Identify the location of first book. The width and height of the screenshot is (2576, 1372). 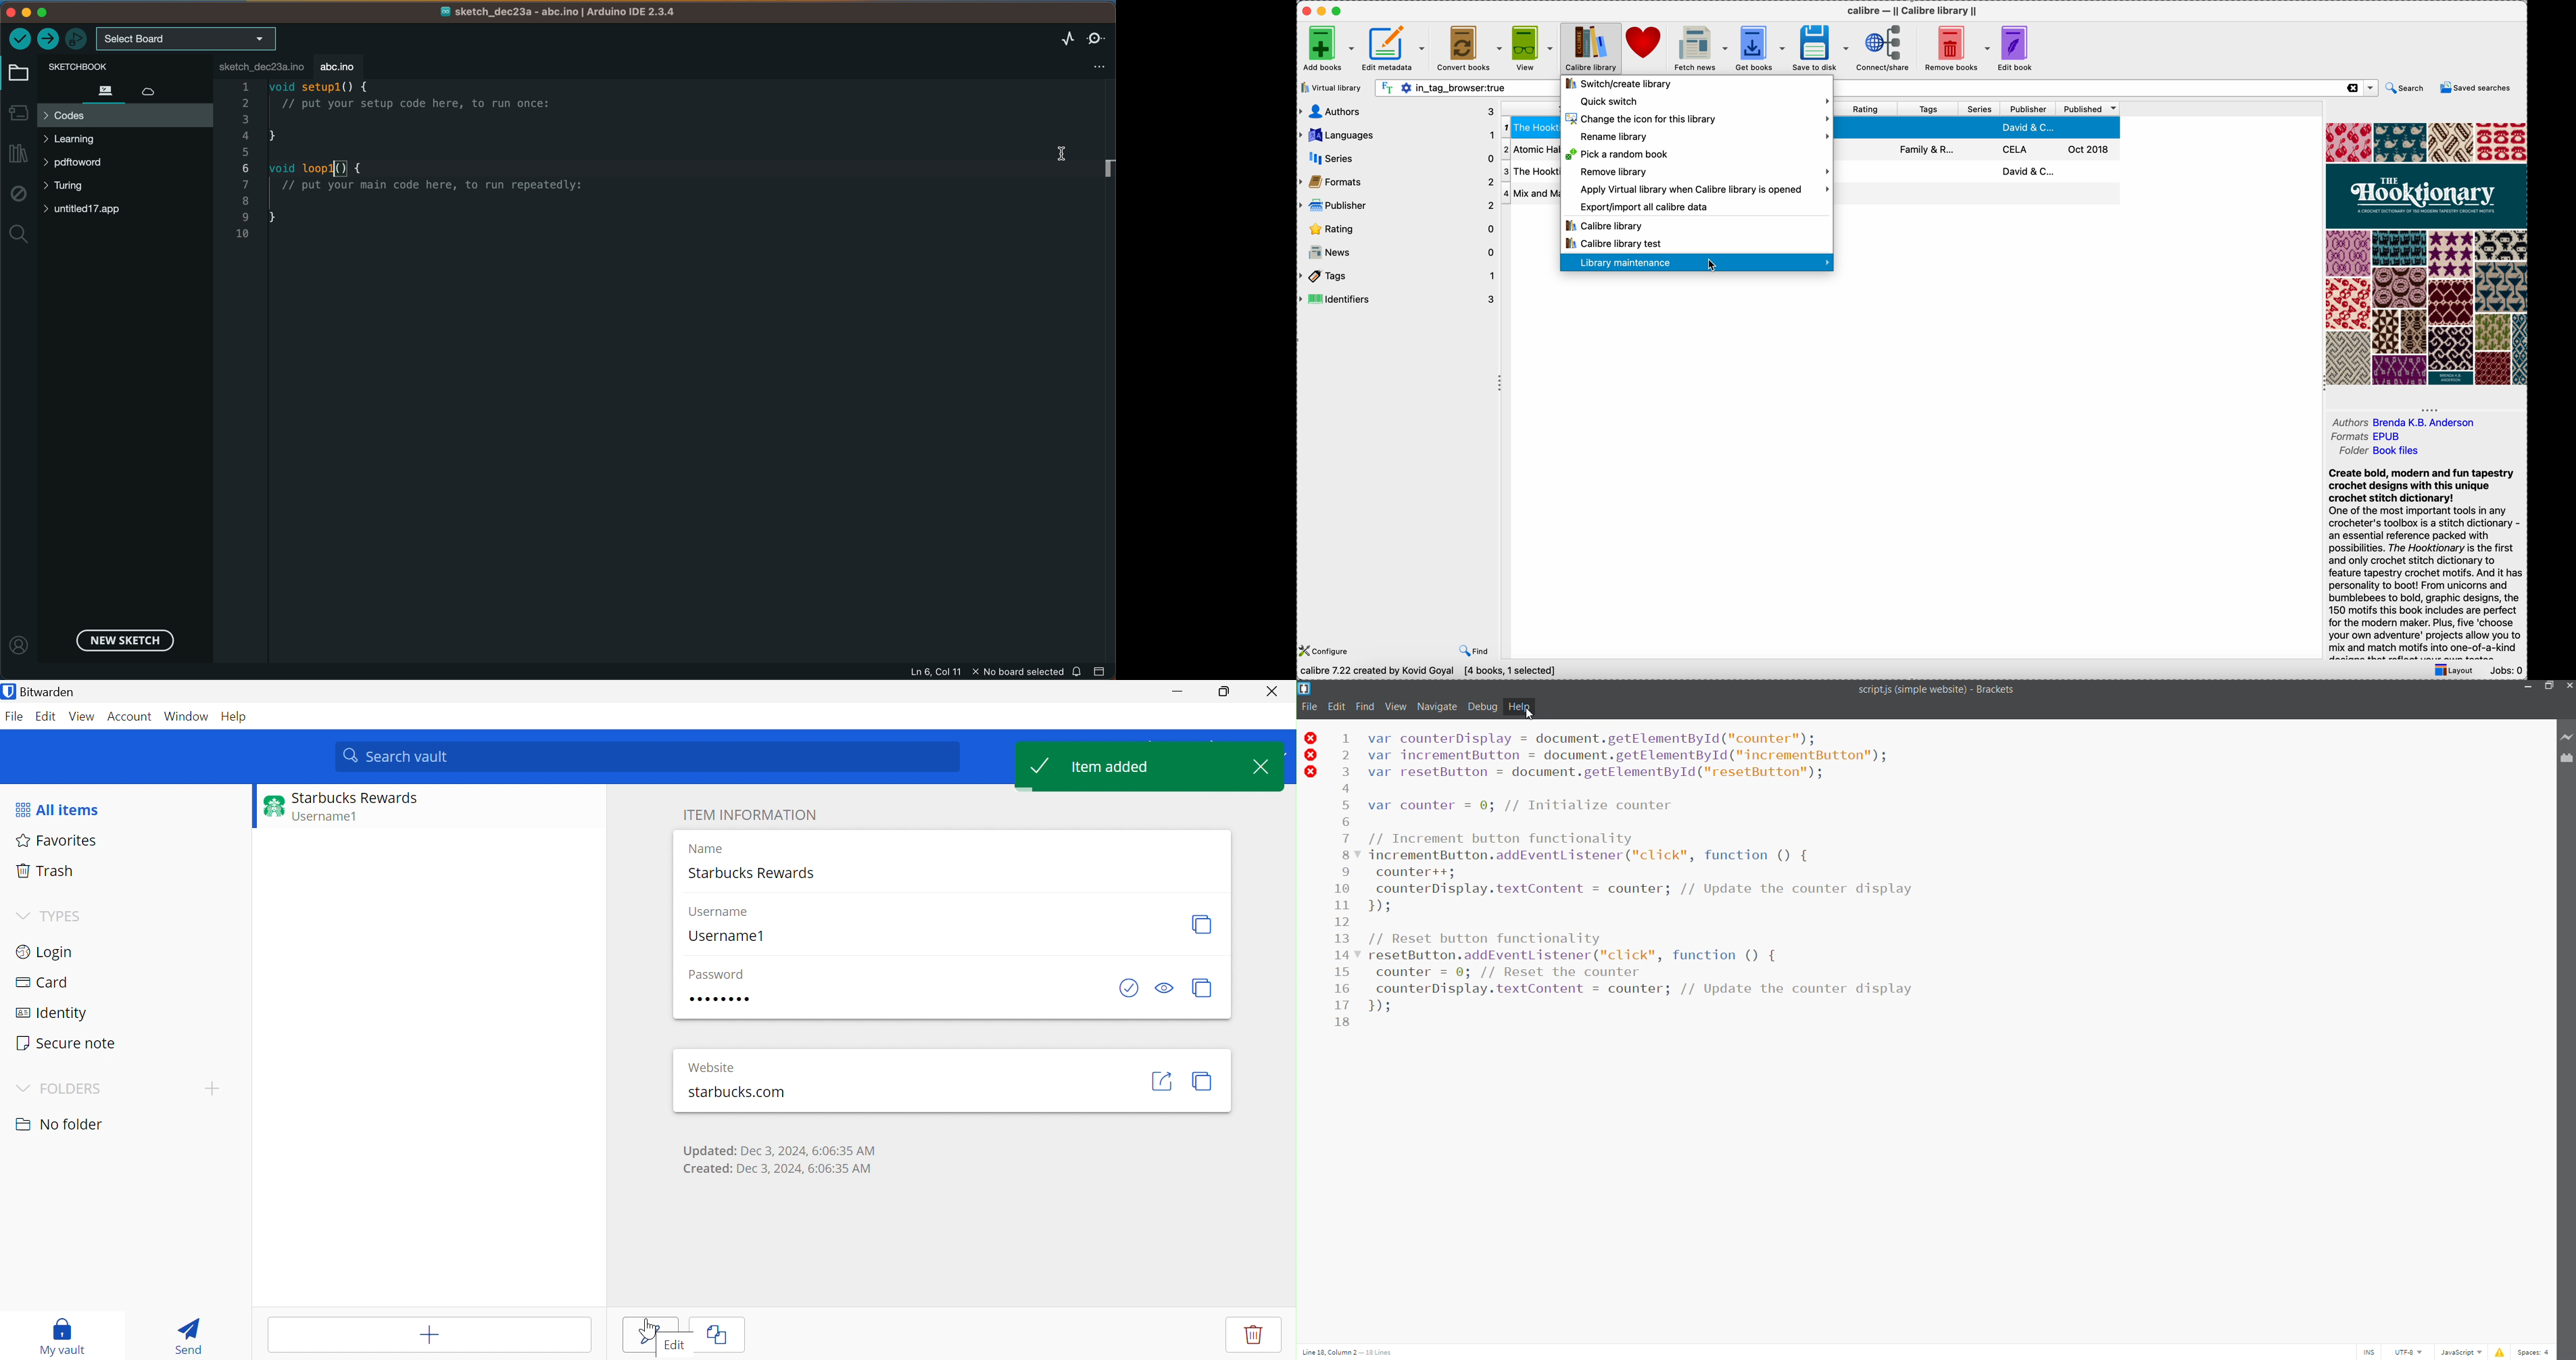
(1983, 129).